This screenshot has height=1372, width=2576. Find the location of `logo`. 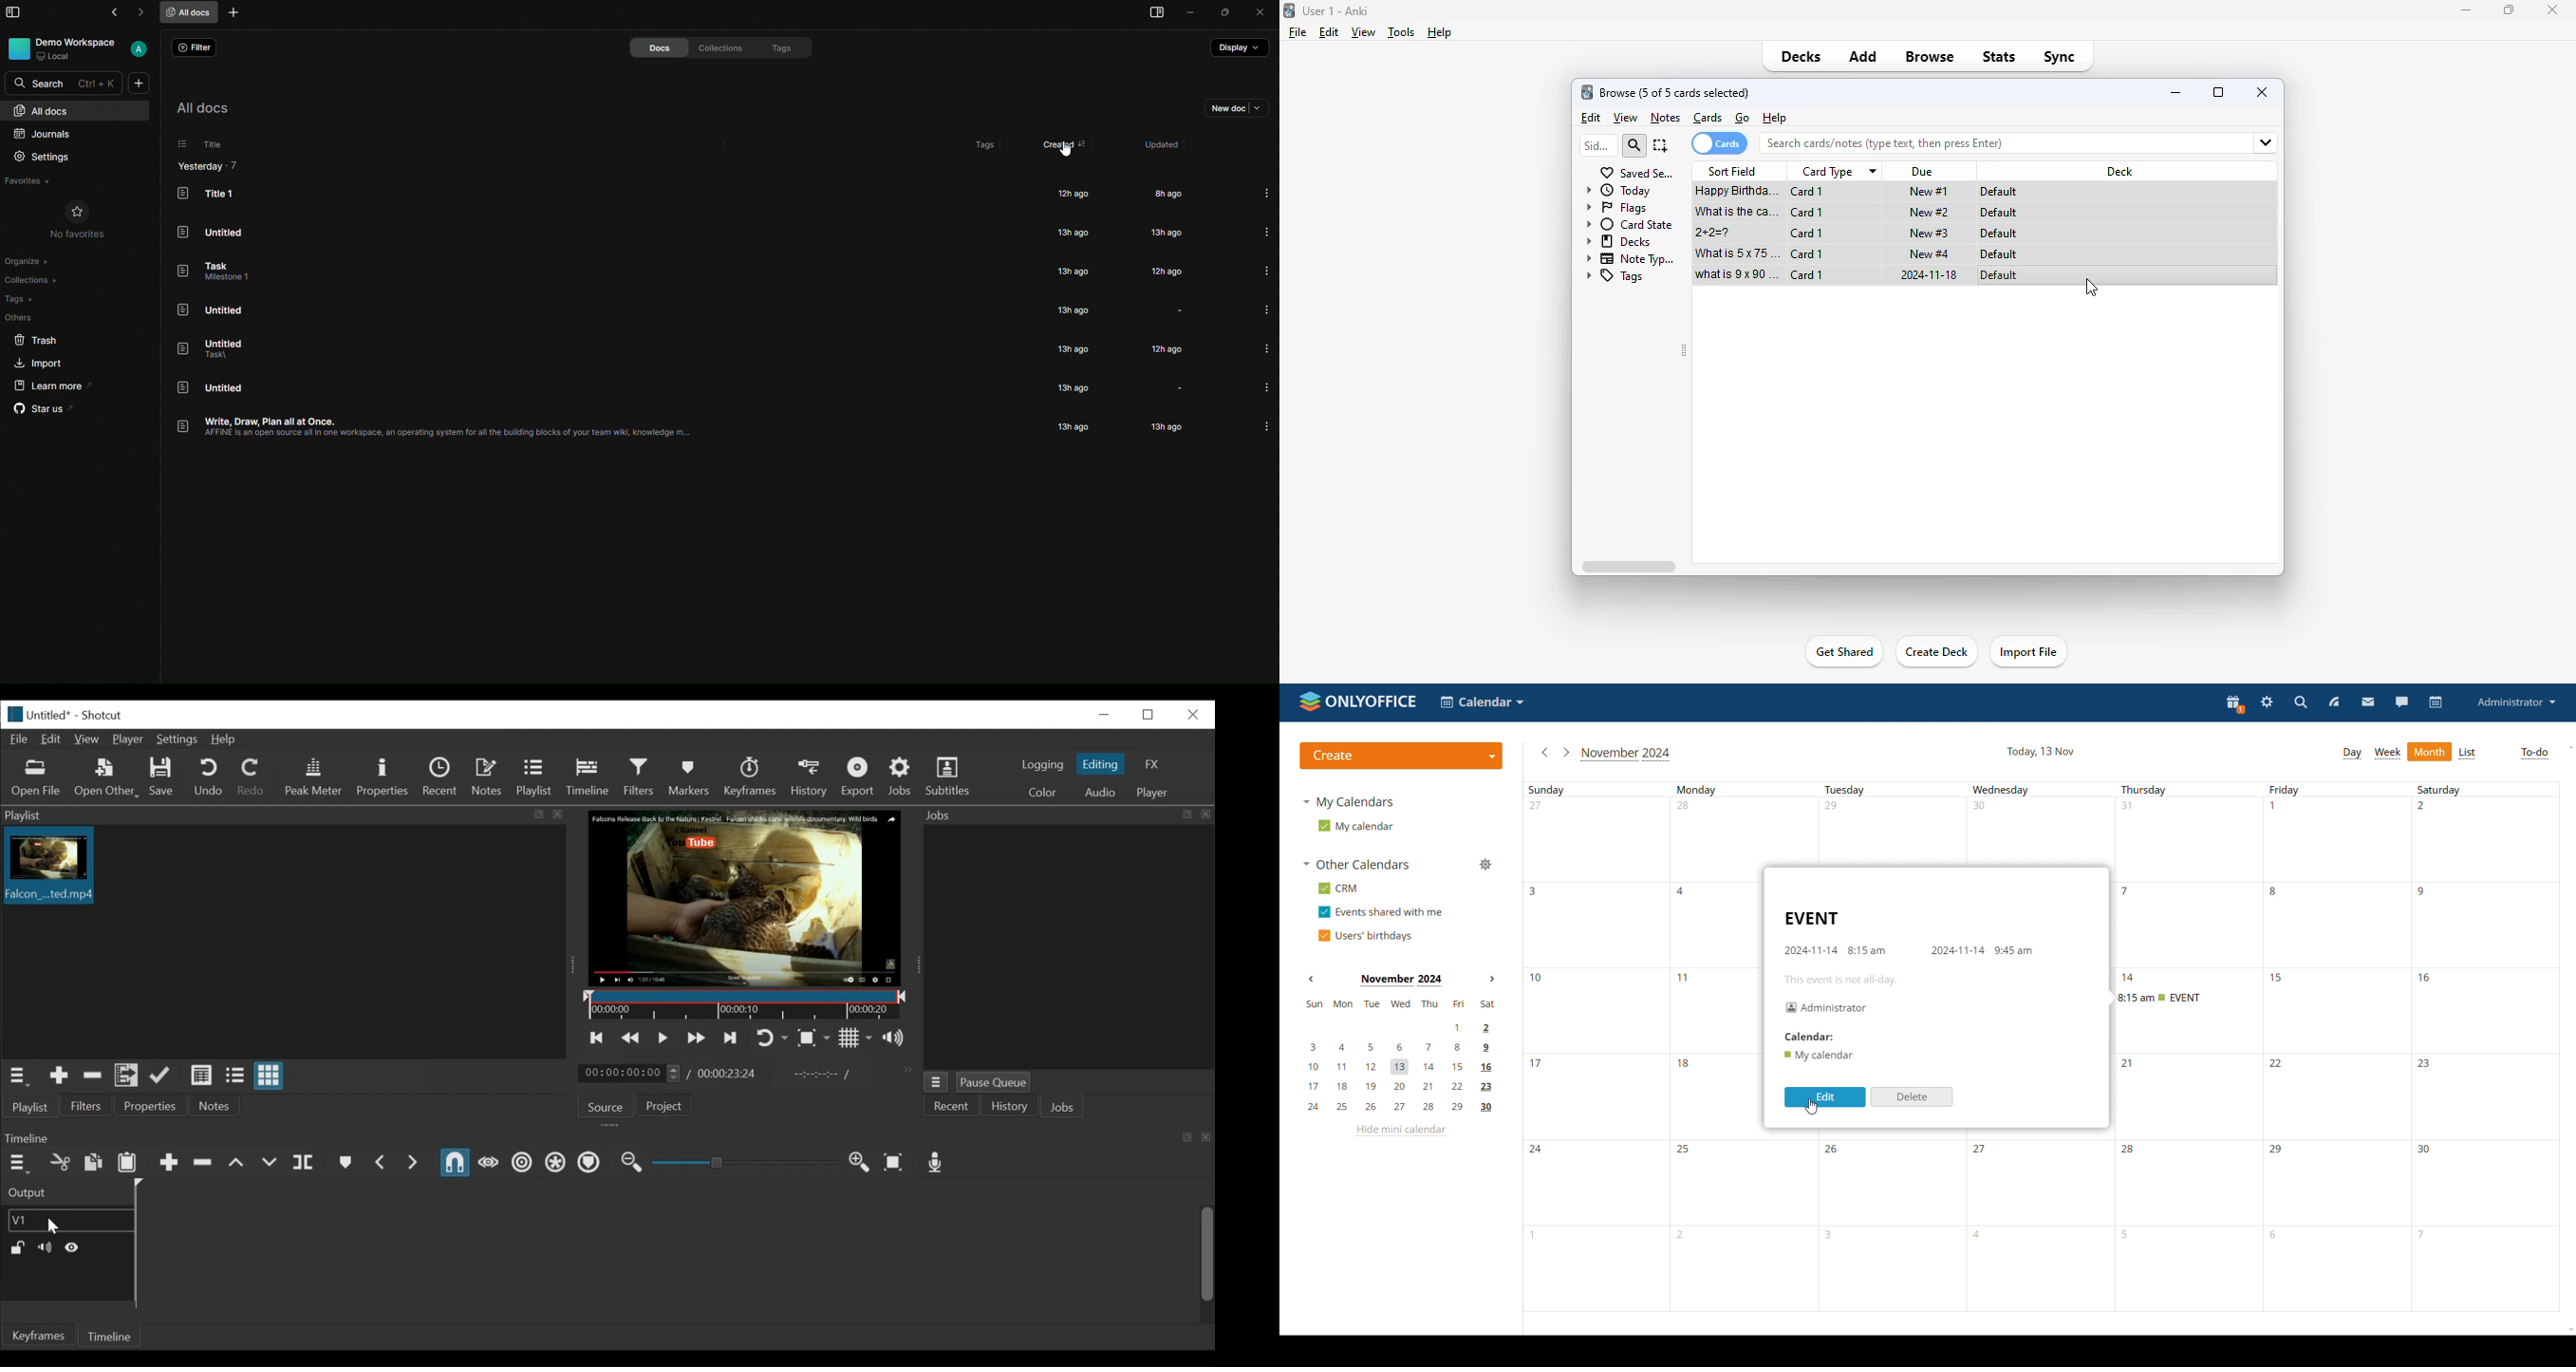

logo is located at coordinates (1288, 10).